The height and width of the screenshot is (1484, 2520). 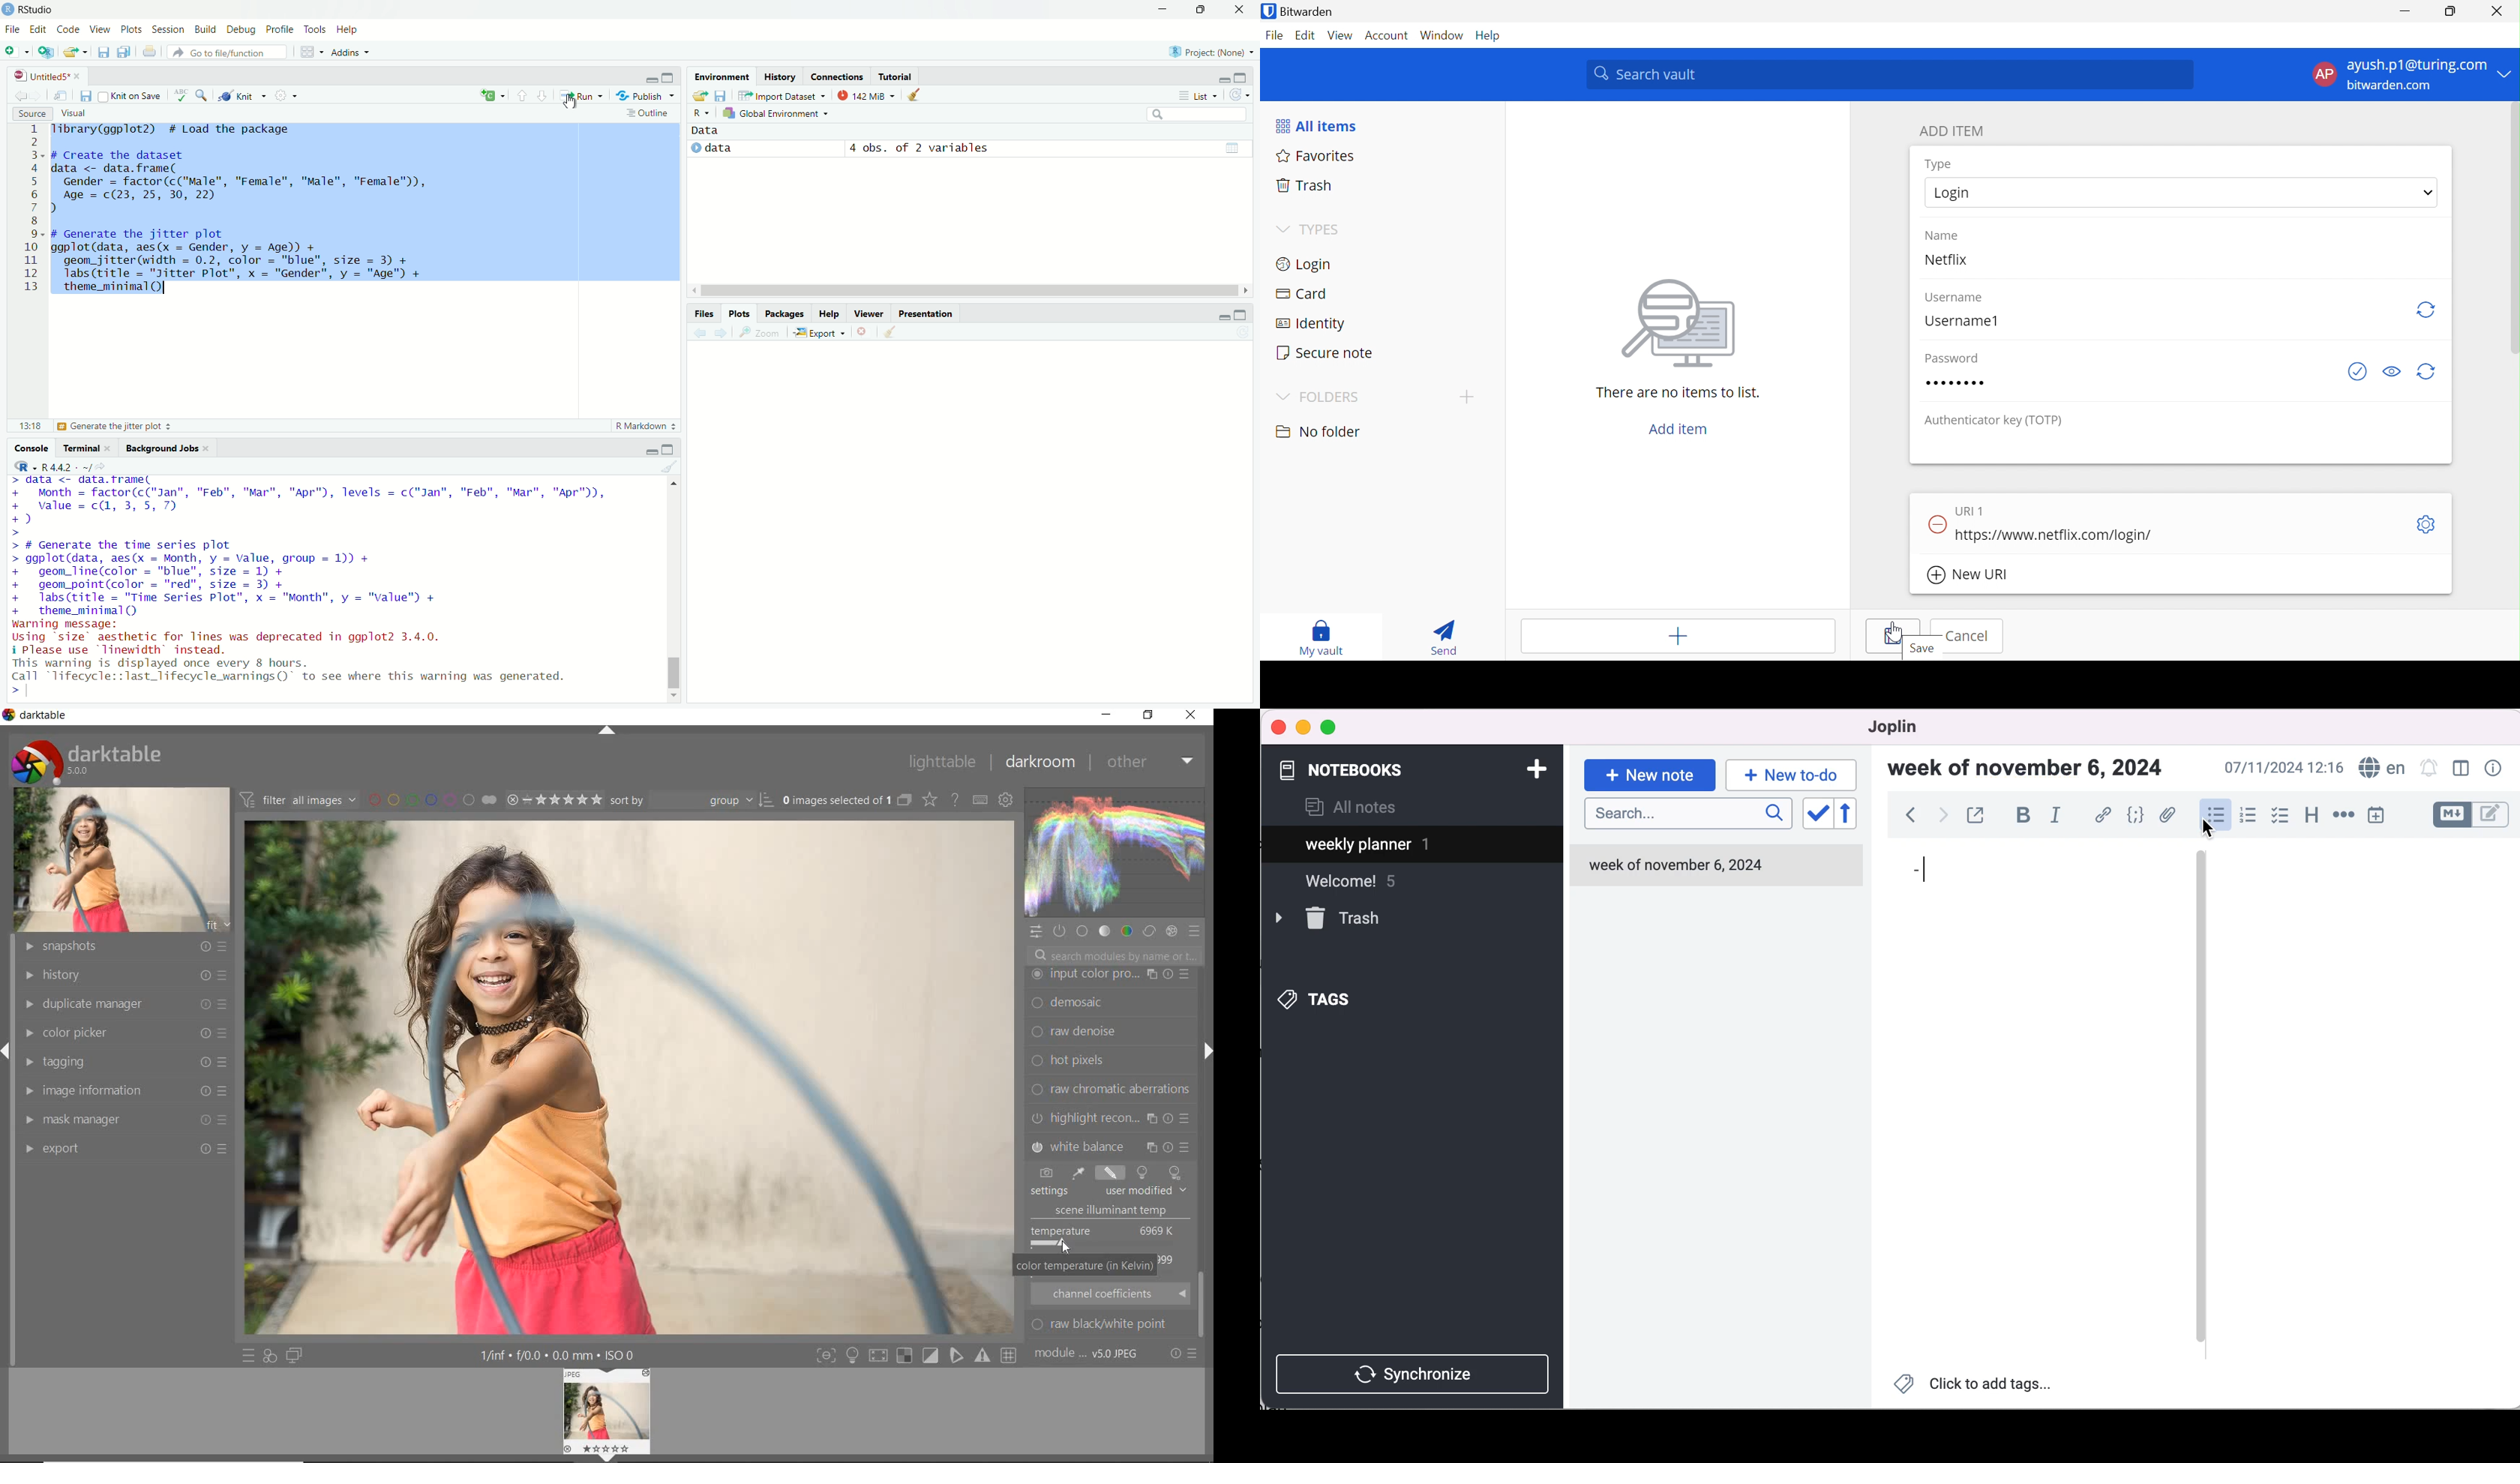 What do you see at coordinates (243, 96) in the screenshot?
I see `knit` at bounding box center [243, 96].